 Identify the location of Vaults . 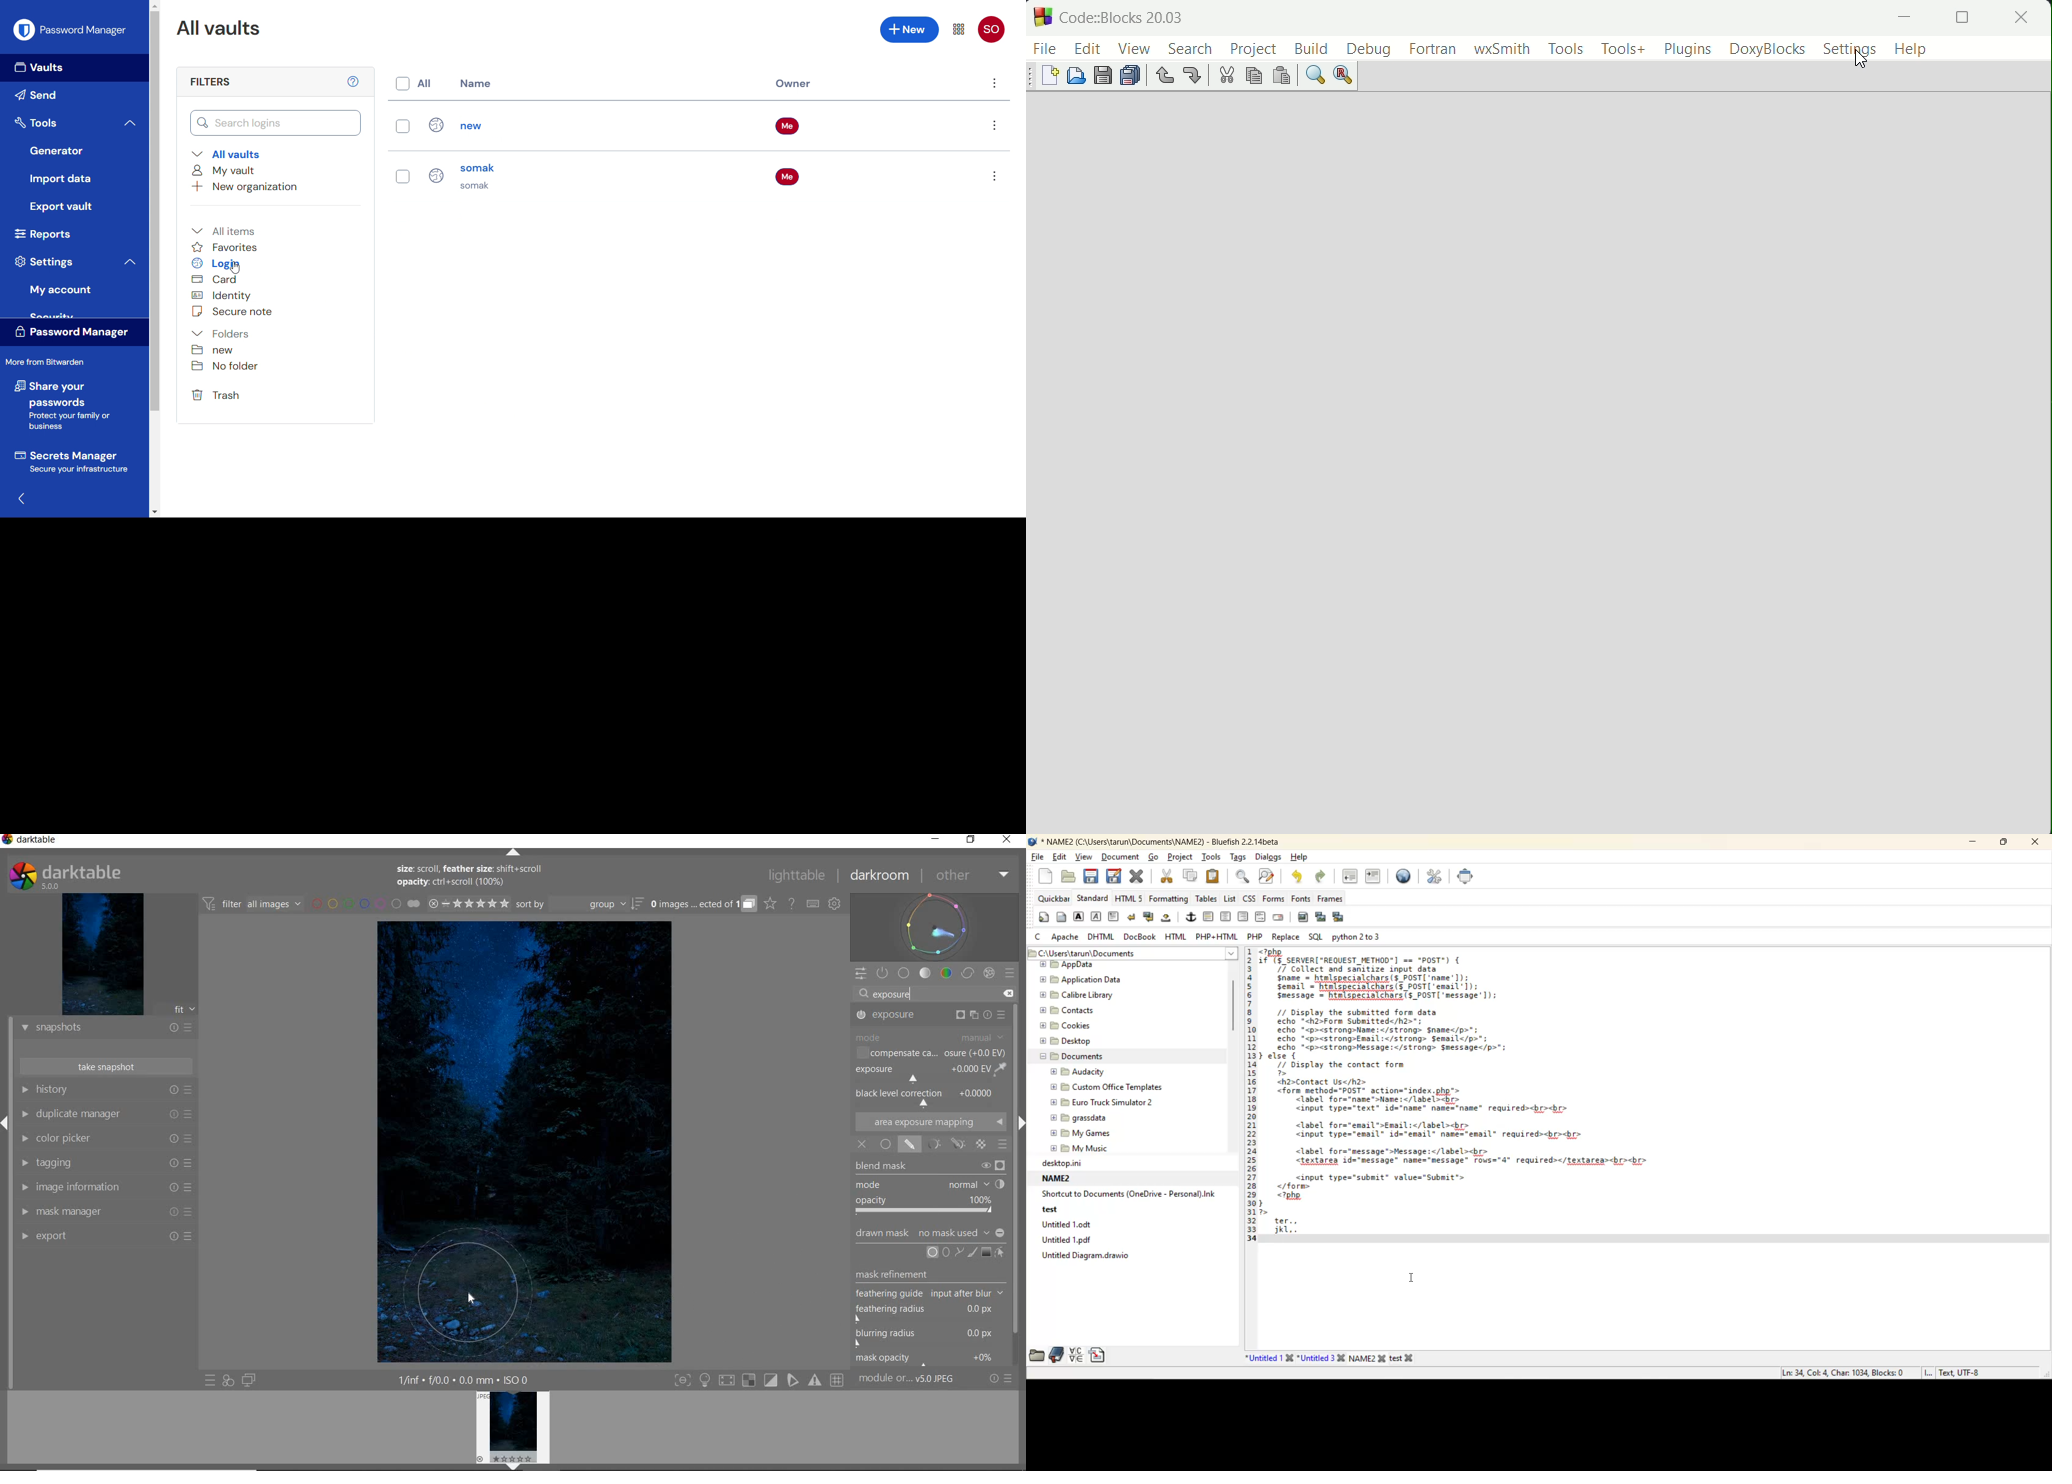
(74, 67).